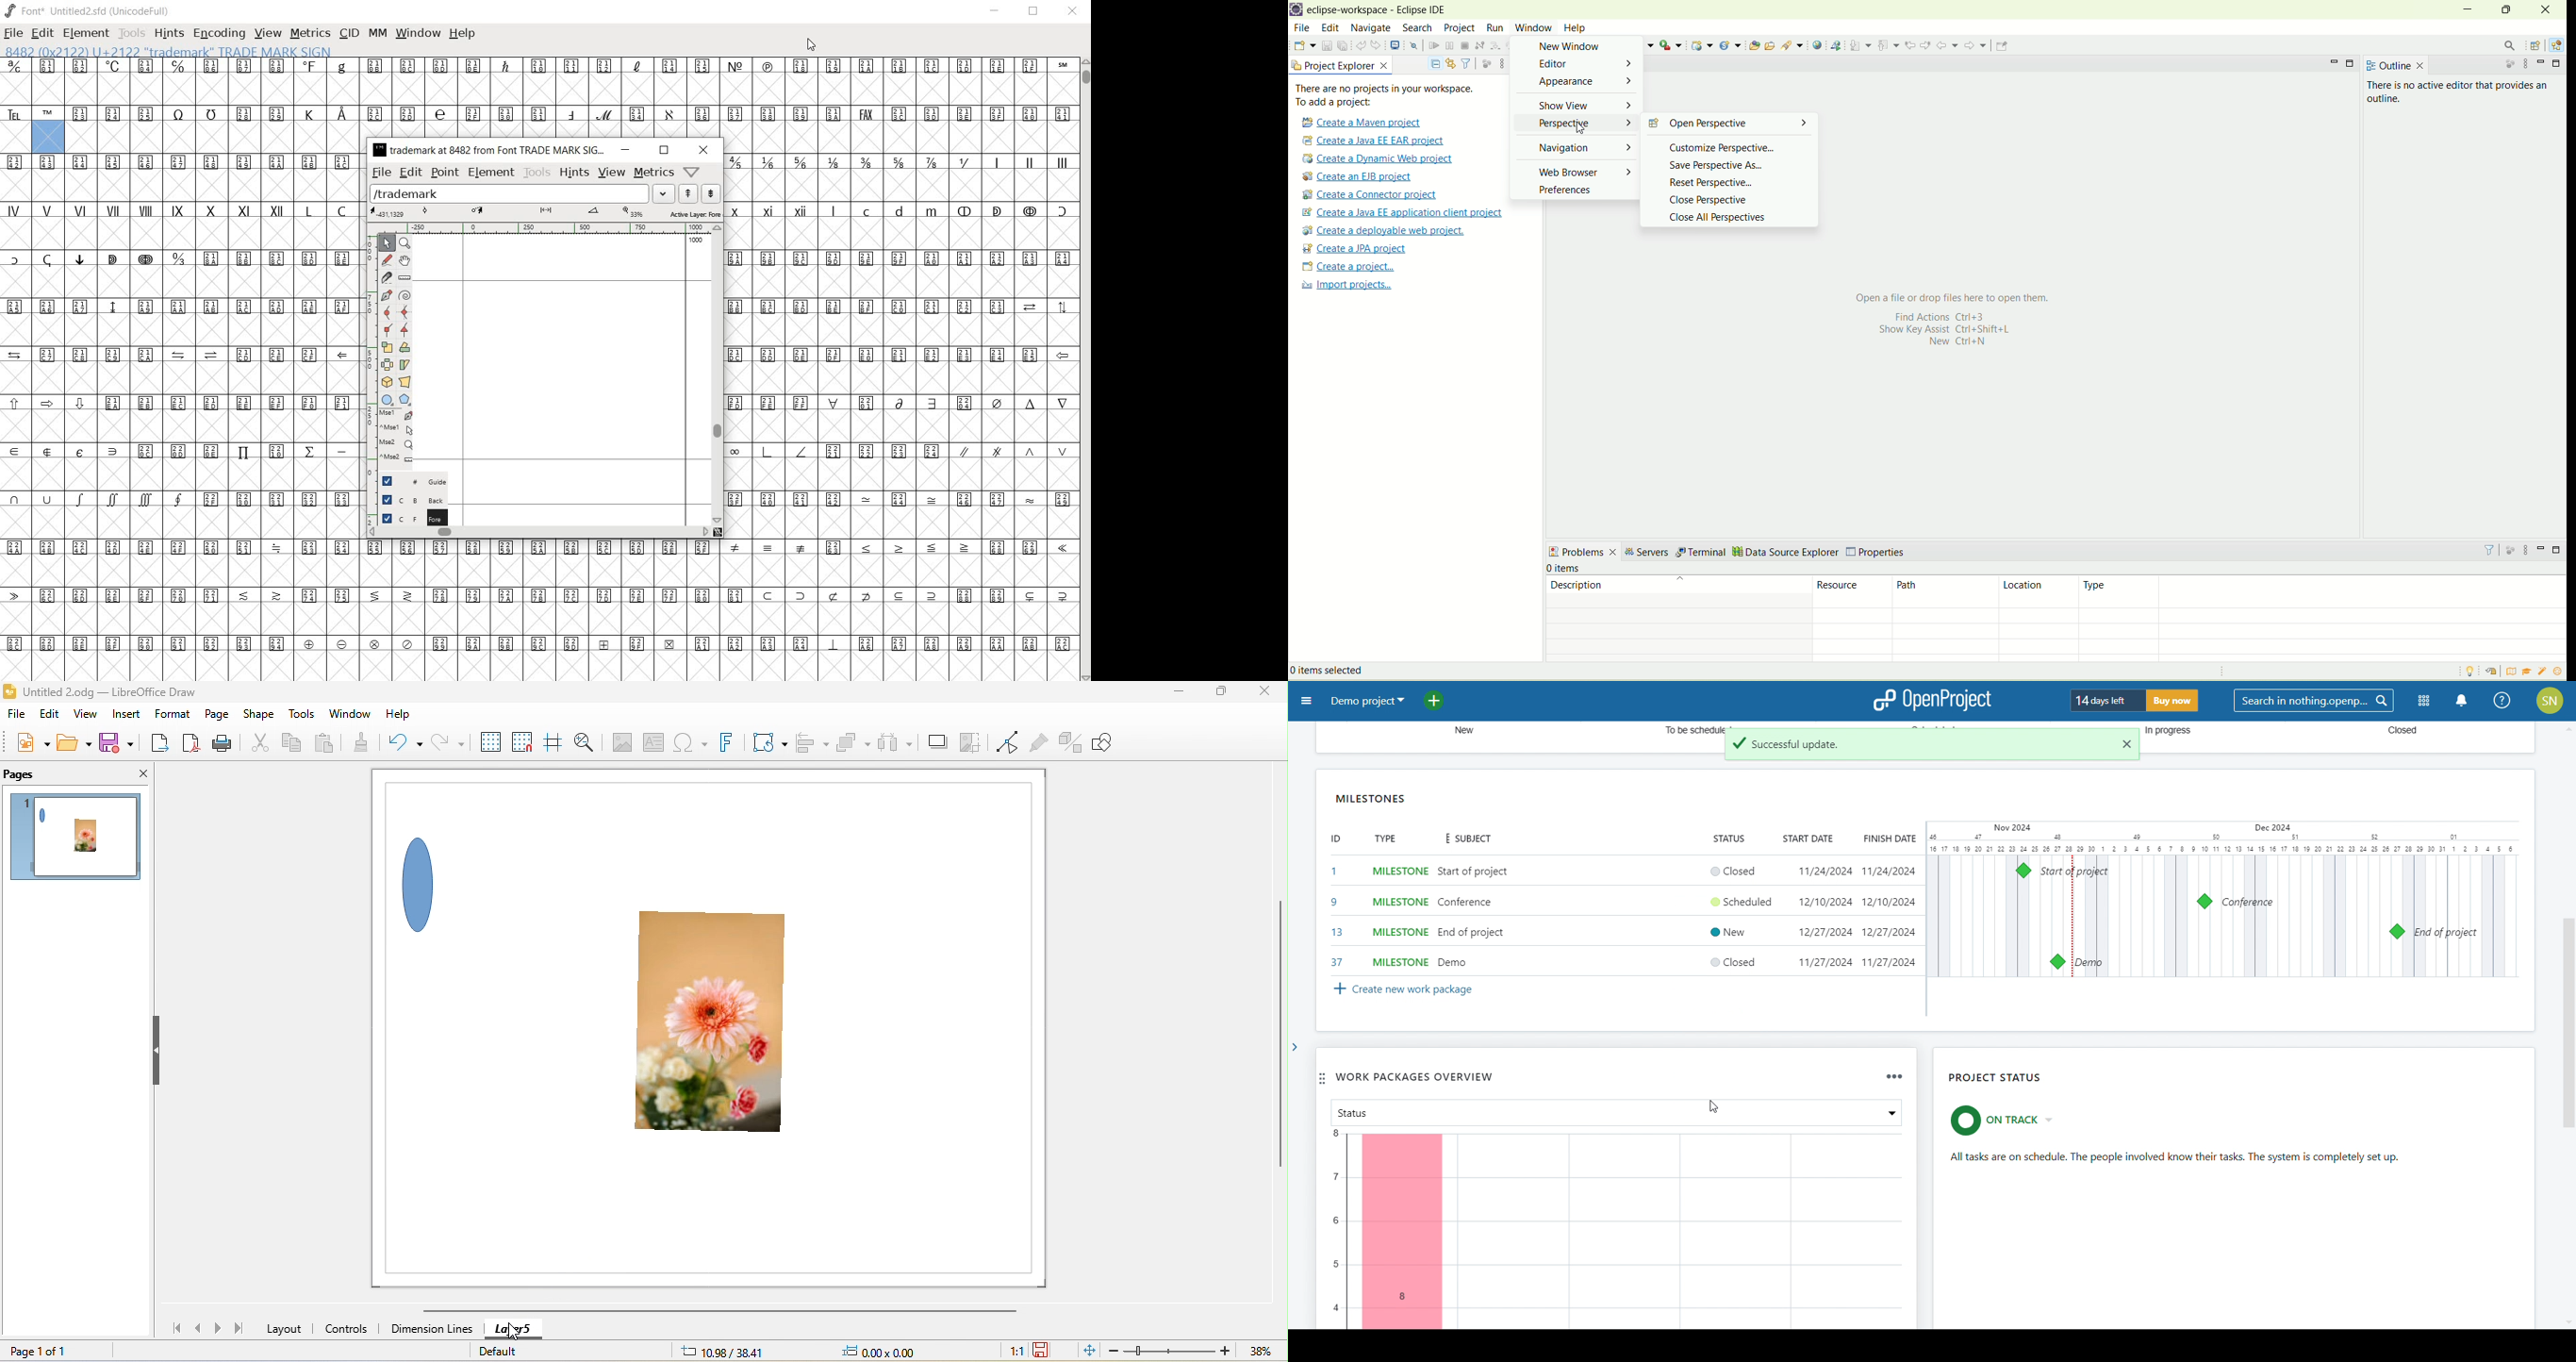 This screenshot has height=1372, width=2576. I want to click on clone formatting, so click(369, 743).